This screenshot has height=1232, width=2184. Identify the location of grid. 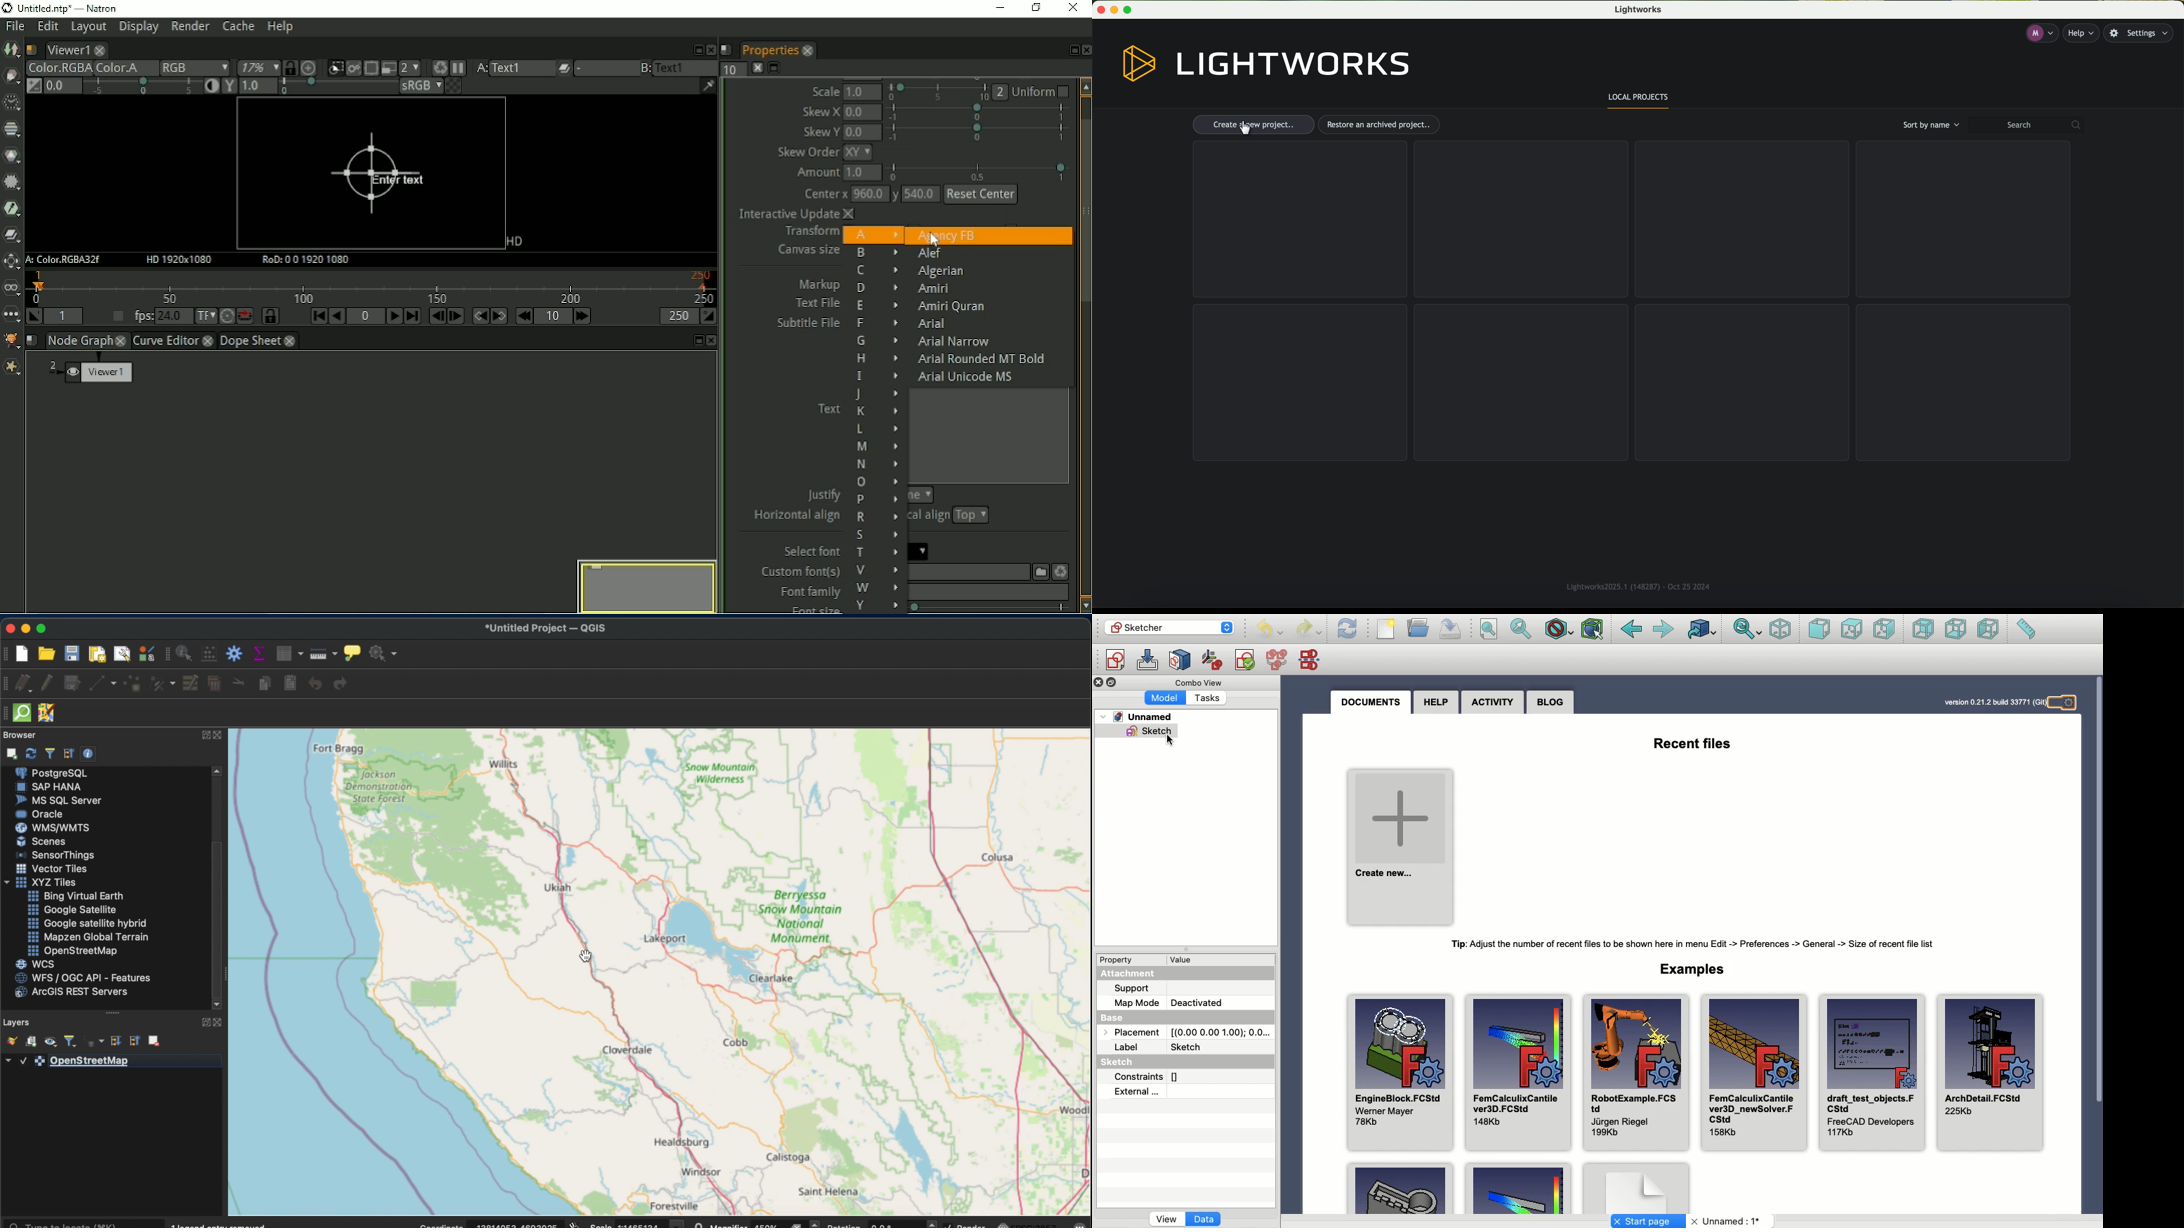
(1519, 219).